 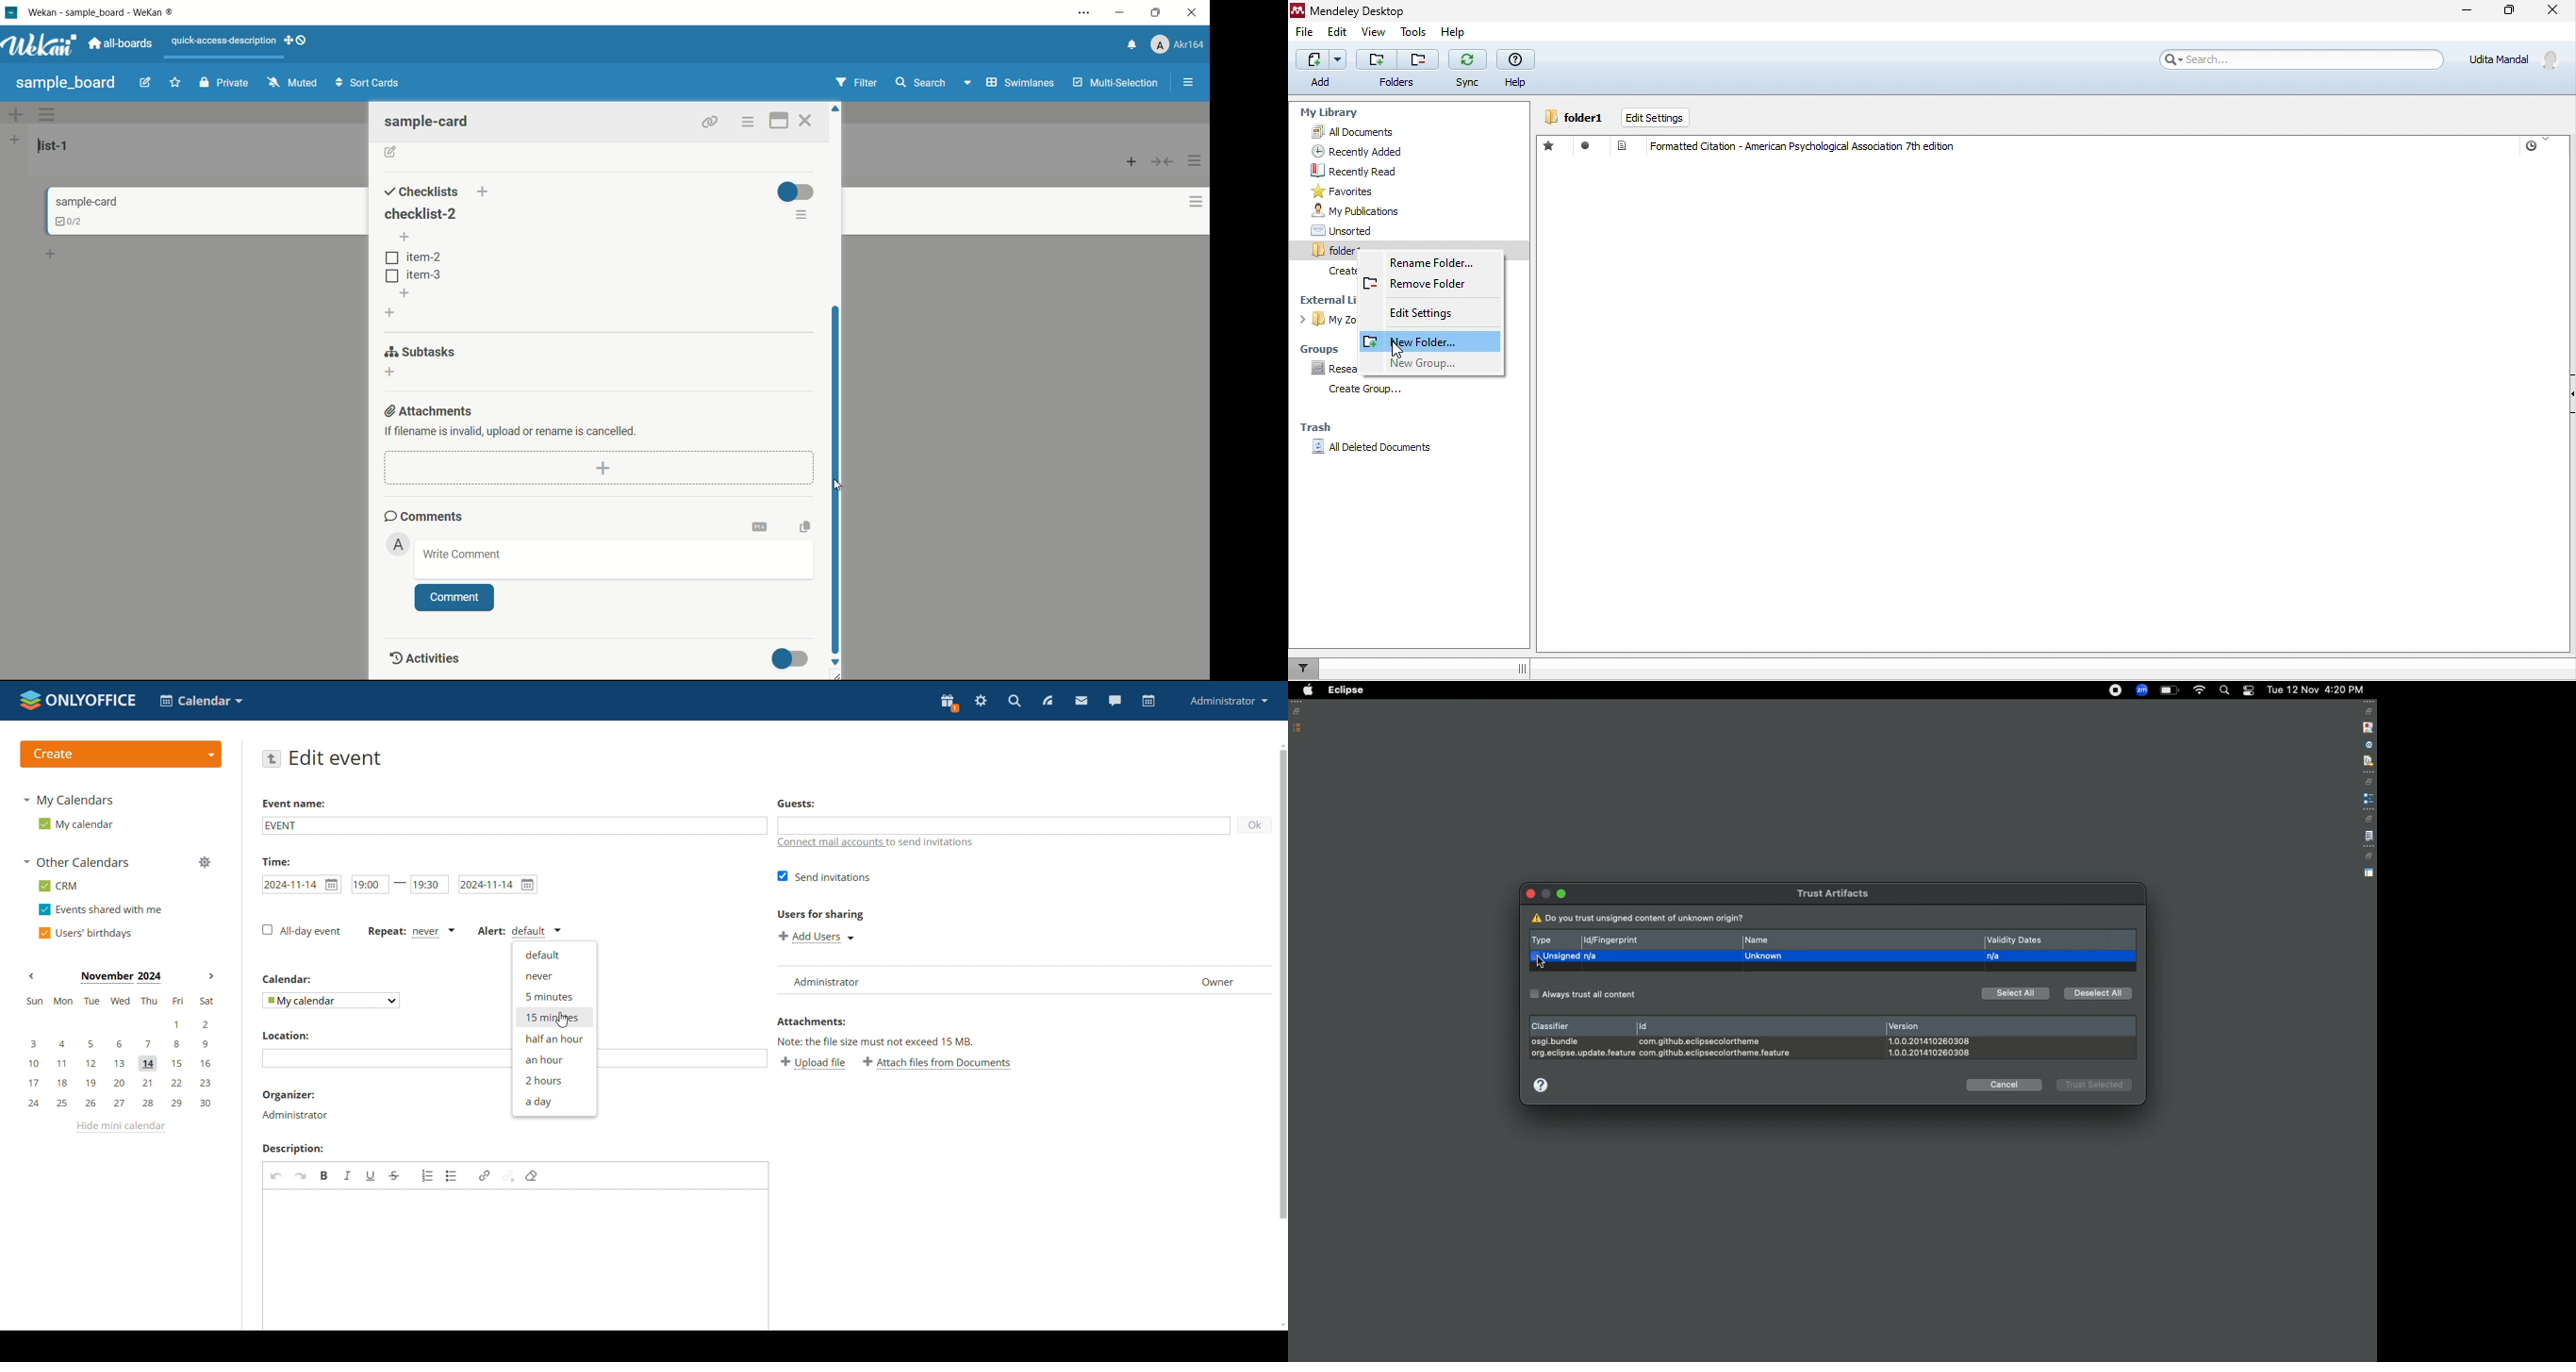 I want to click on button, so click(x=838, y=485).